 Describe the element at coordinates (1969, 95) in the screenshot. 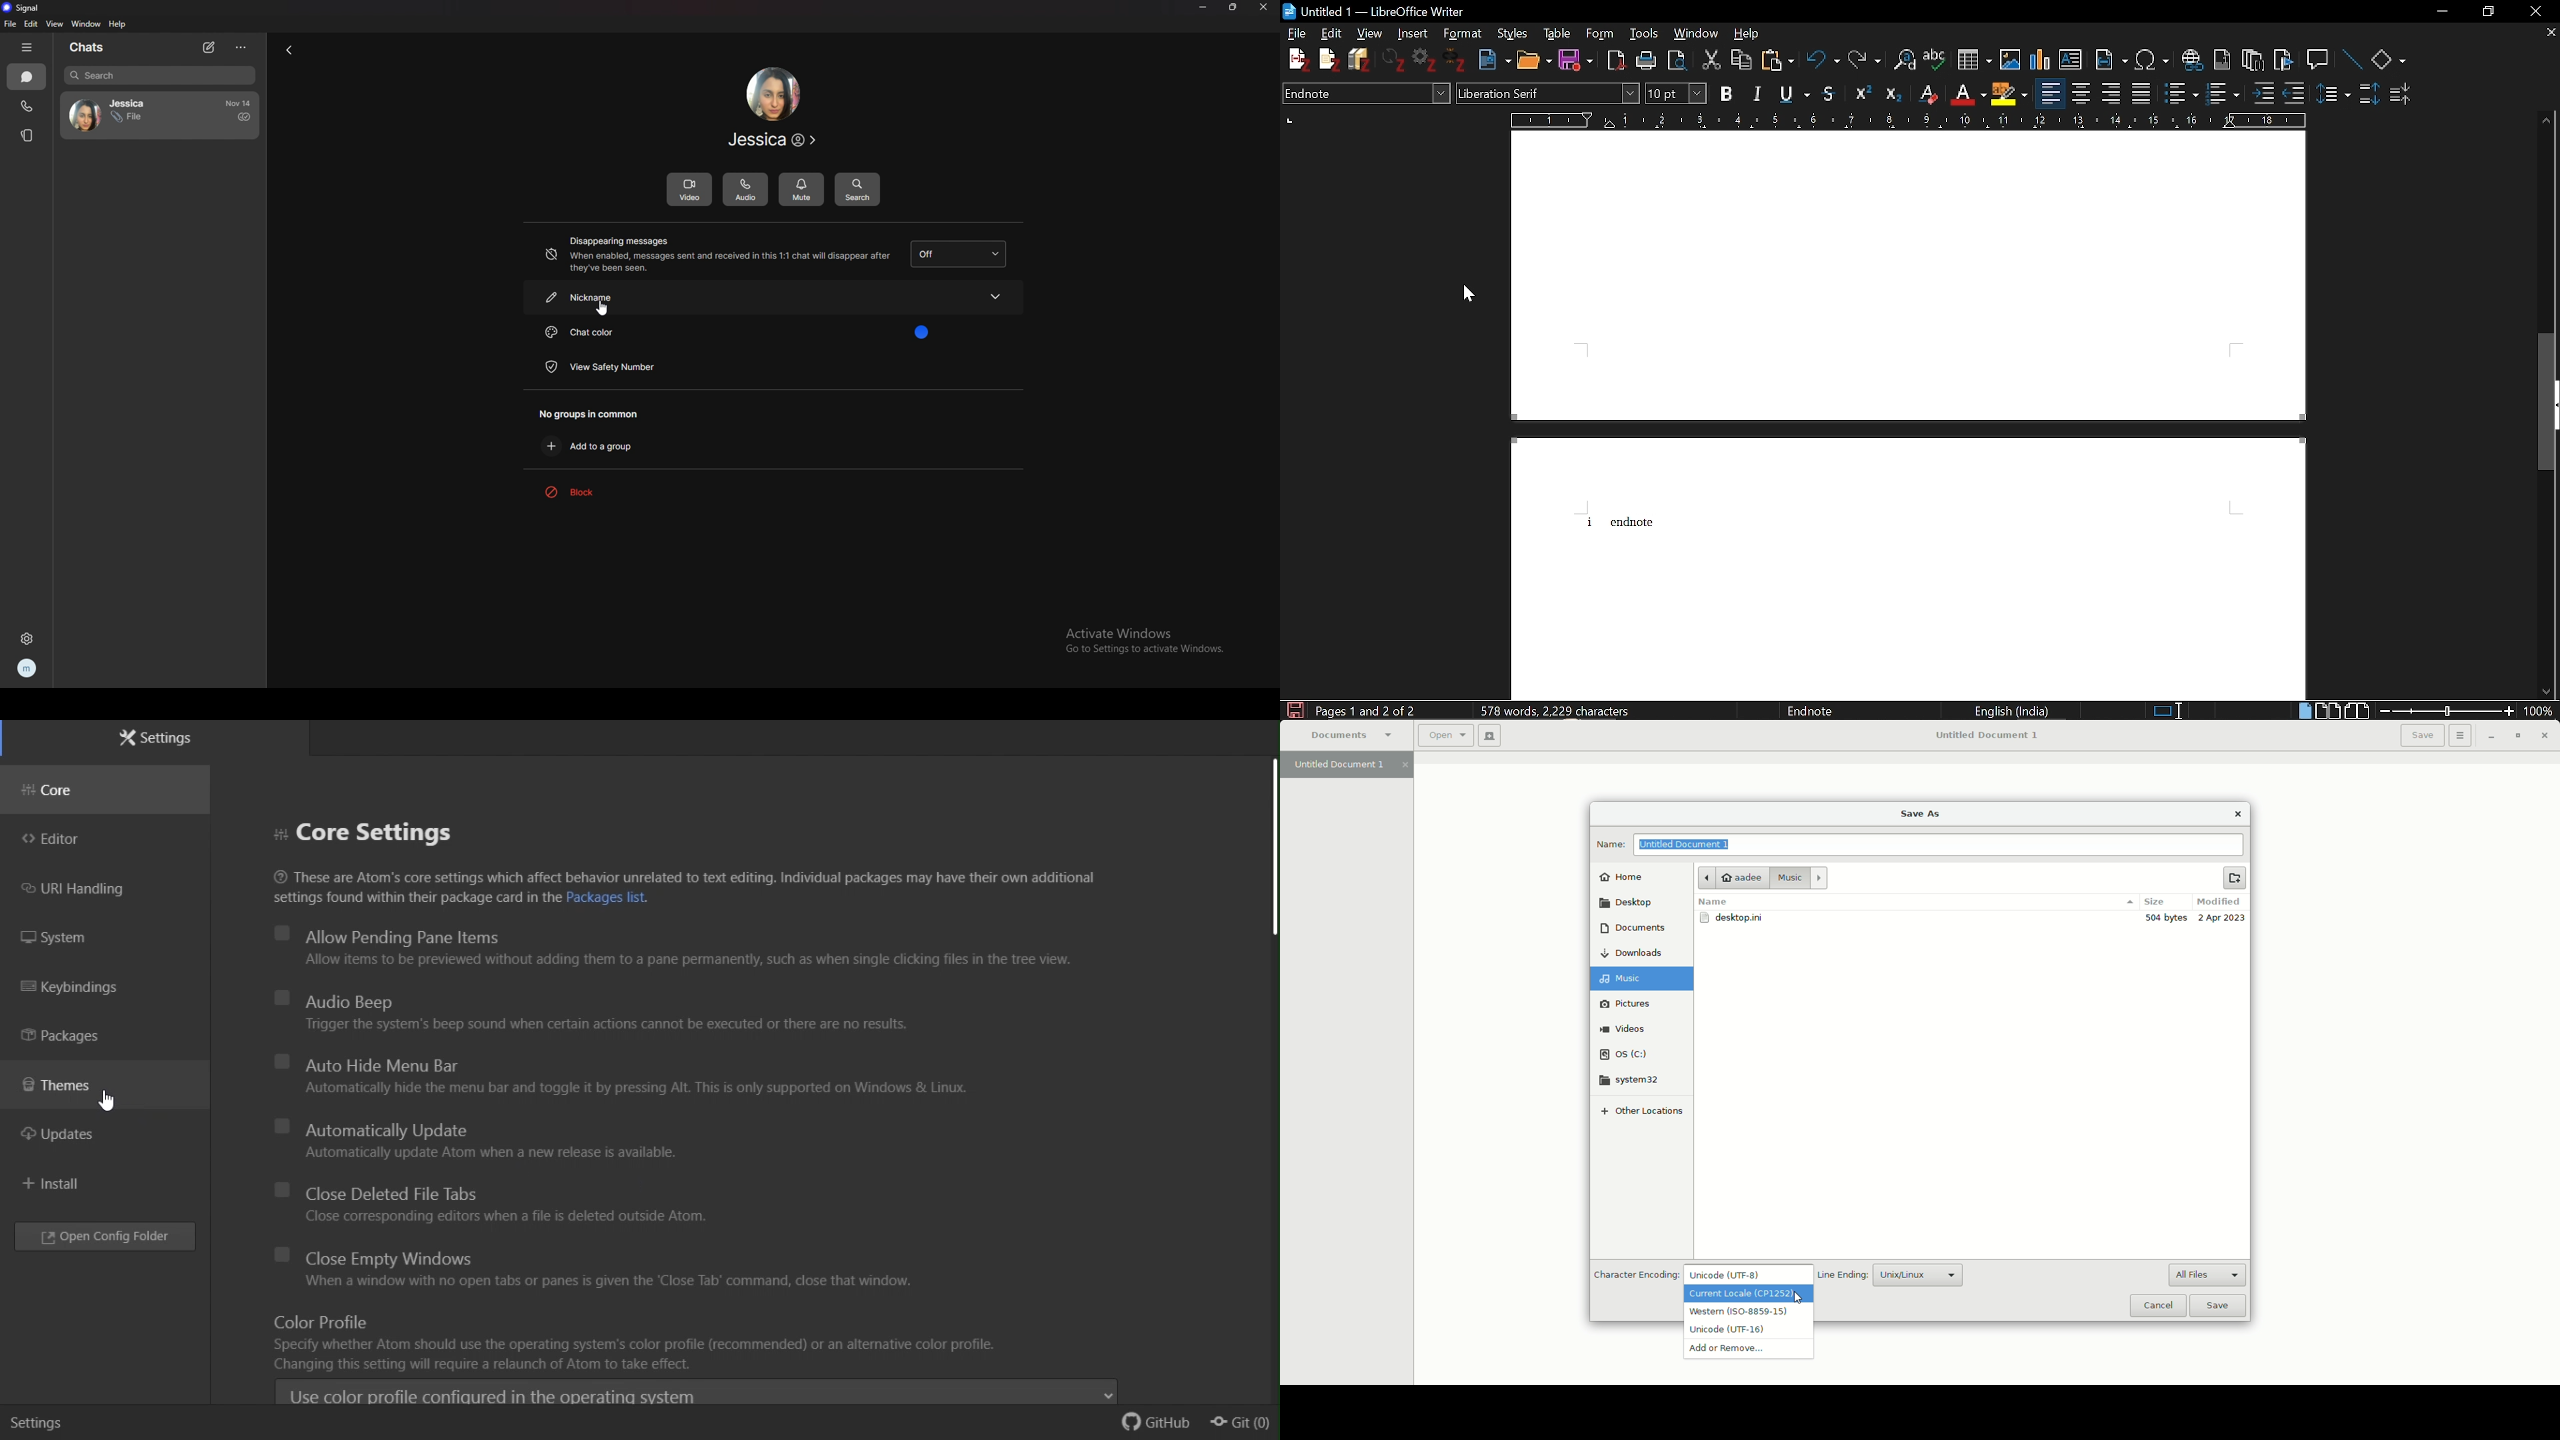

I see `Underline` at that location.